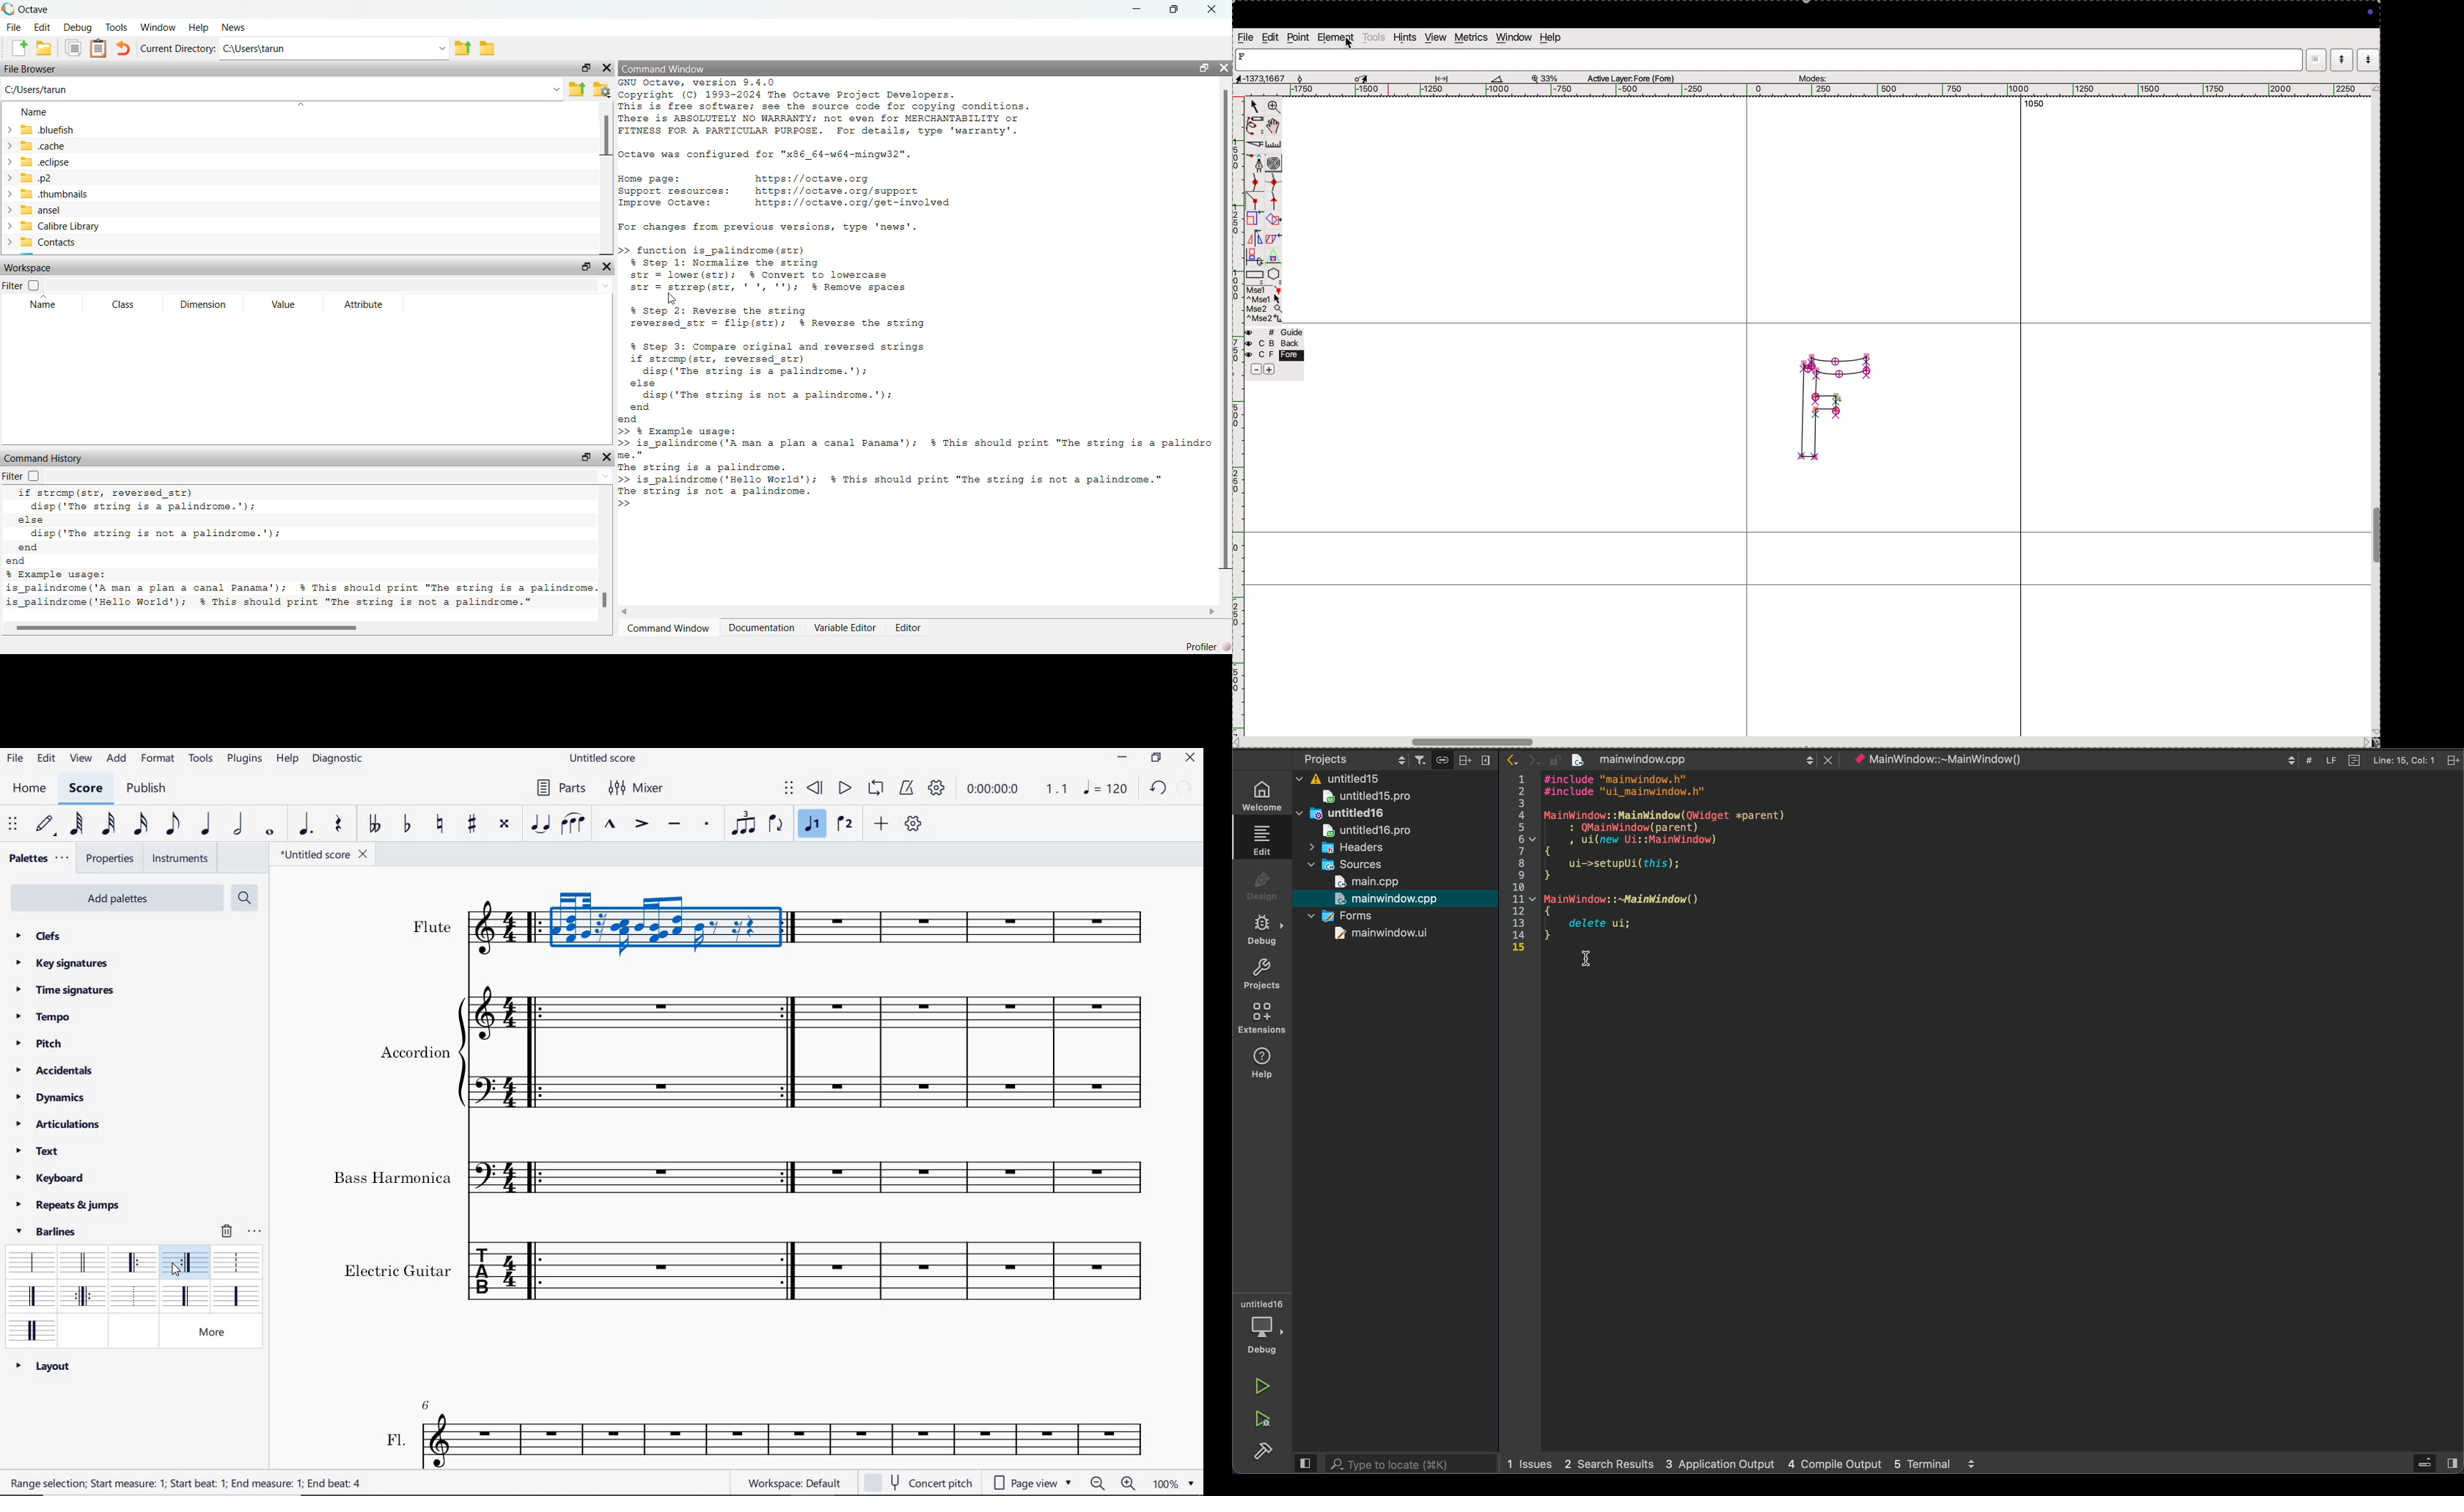 The height and width of the screenshot is (1512, 2464). Describe the element at coordinates (492, 934) in the screenshot. I see `Instrument: Flute` at that location.